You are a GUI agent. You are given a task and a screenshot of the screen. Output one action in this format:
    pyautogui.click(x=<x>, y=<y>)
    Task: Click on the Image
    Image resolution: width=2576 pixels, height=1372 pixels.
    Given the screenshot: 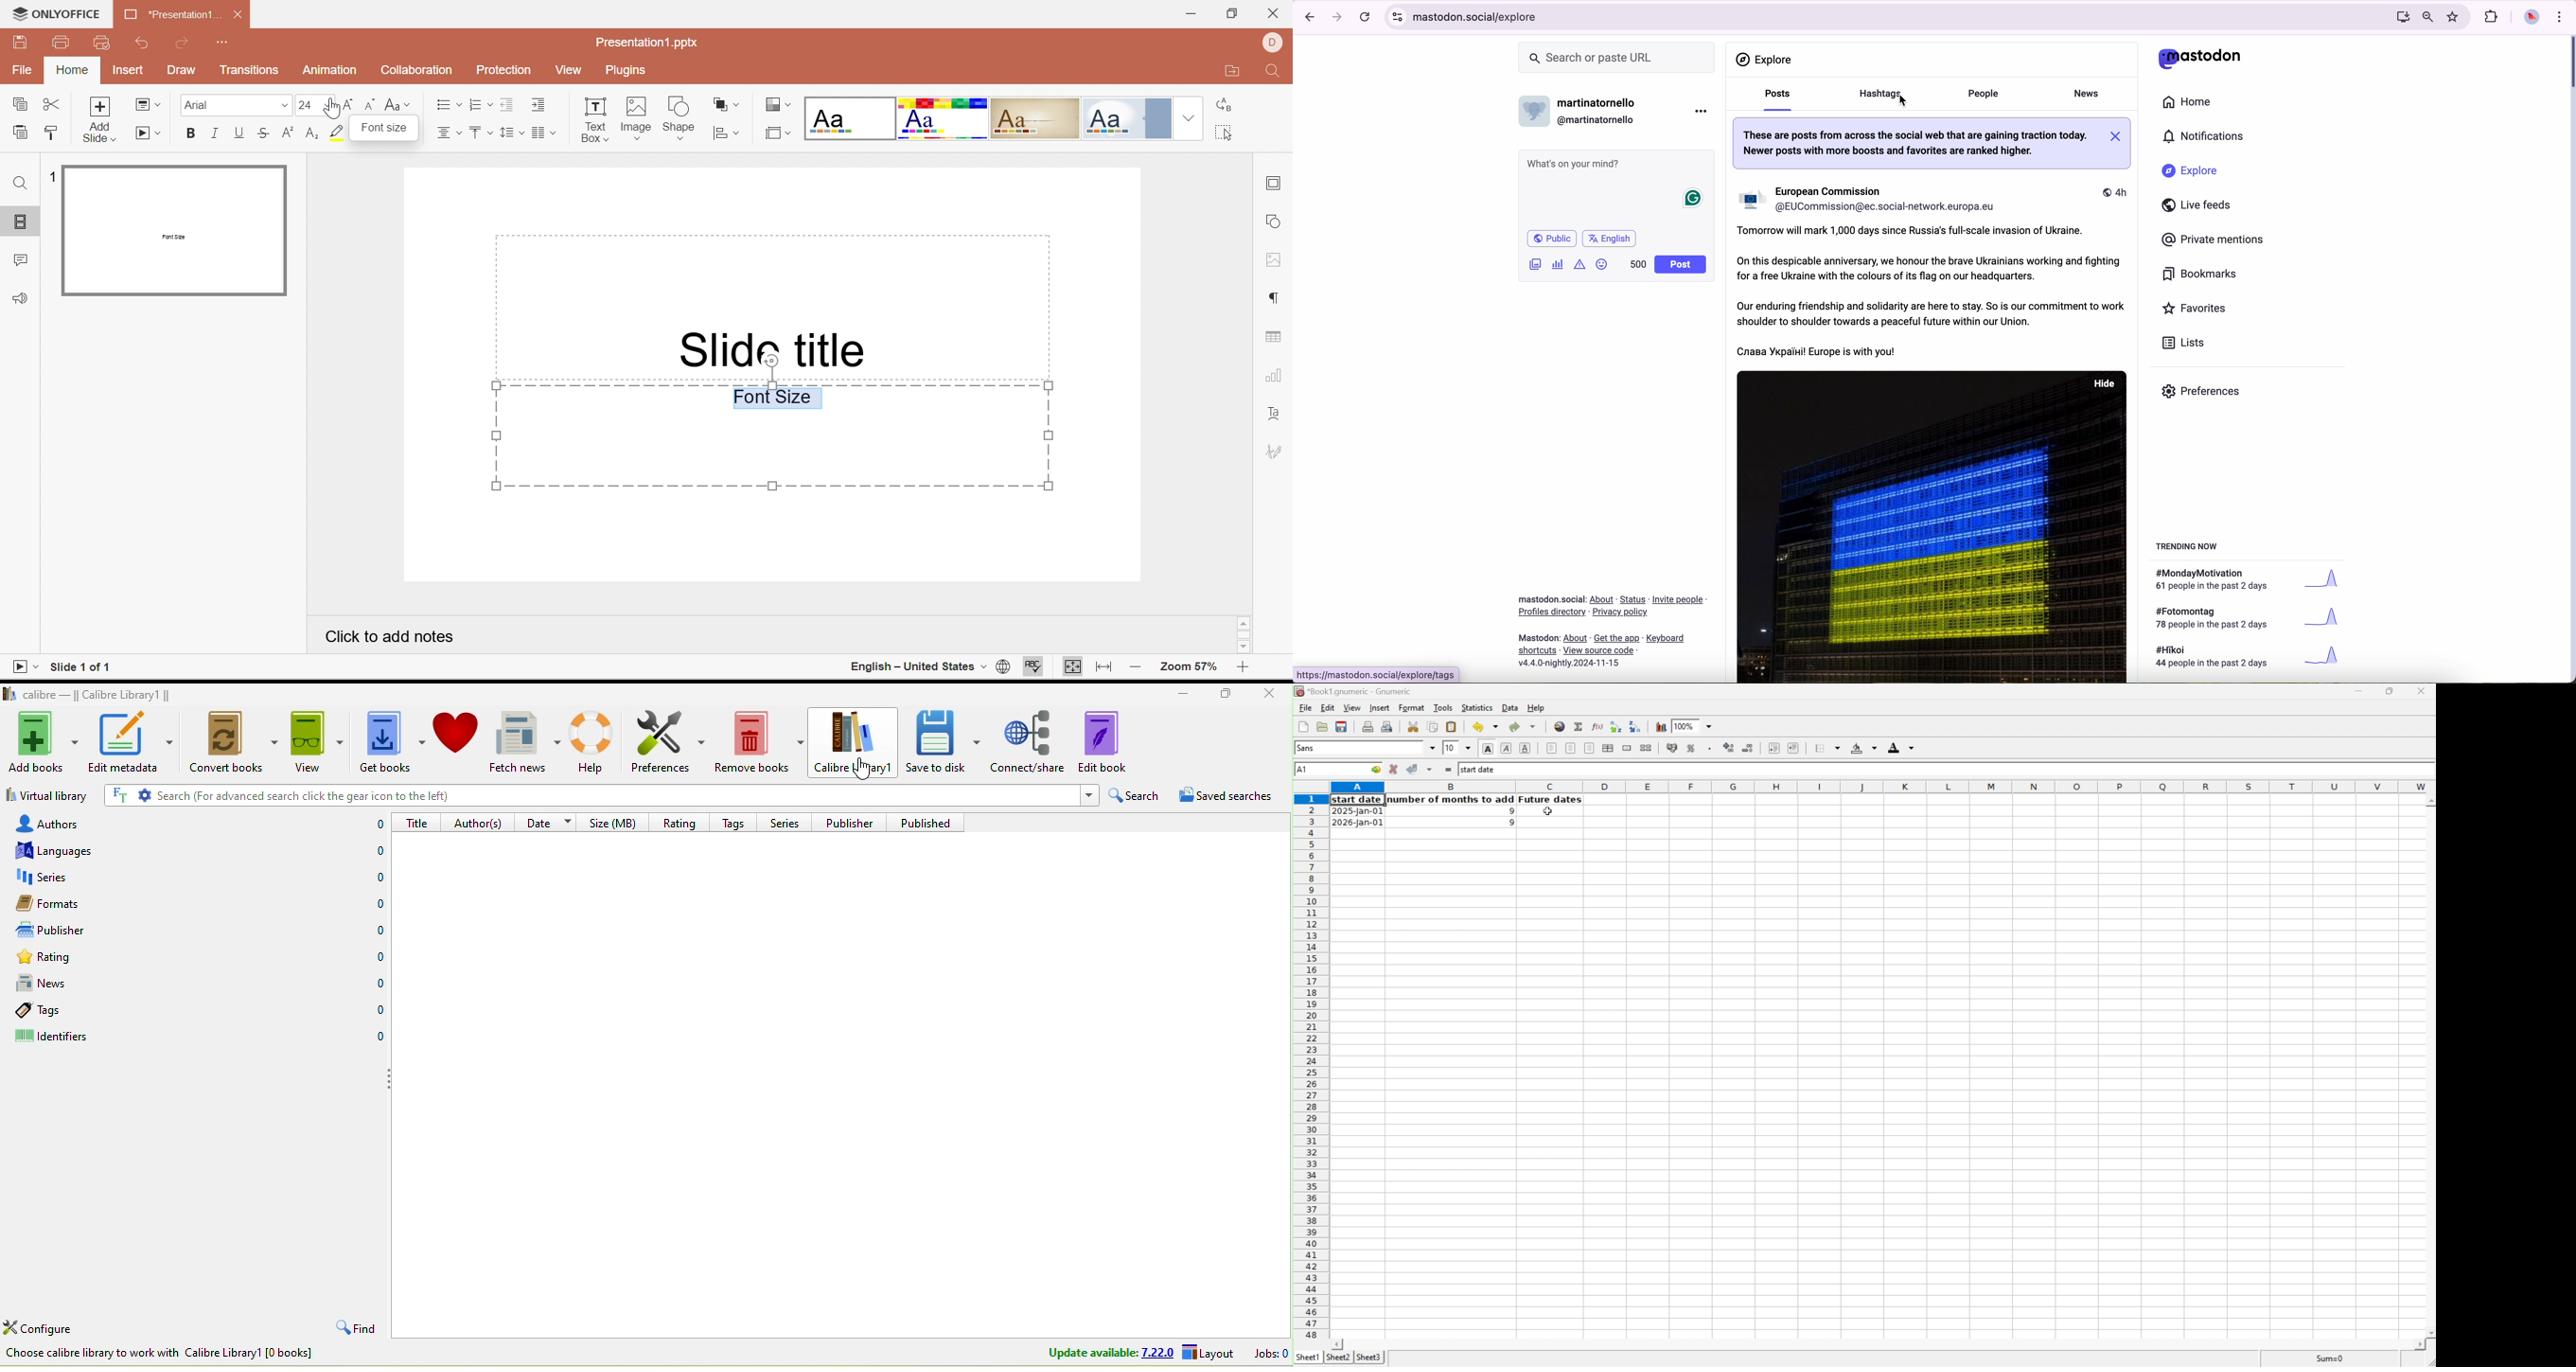 What is the action you would take?
    pyautogui.click(x=638, y=118)
    